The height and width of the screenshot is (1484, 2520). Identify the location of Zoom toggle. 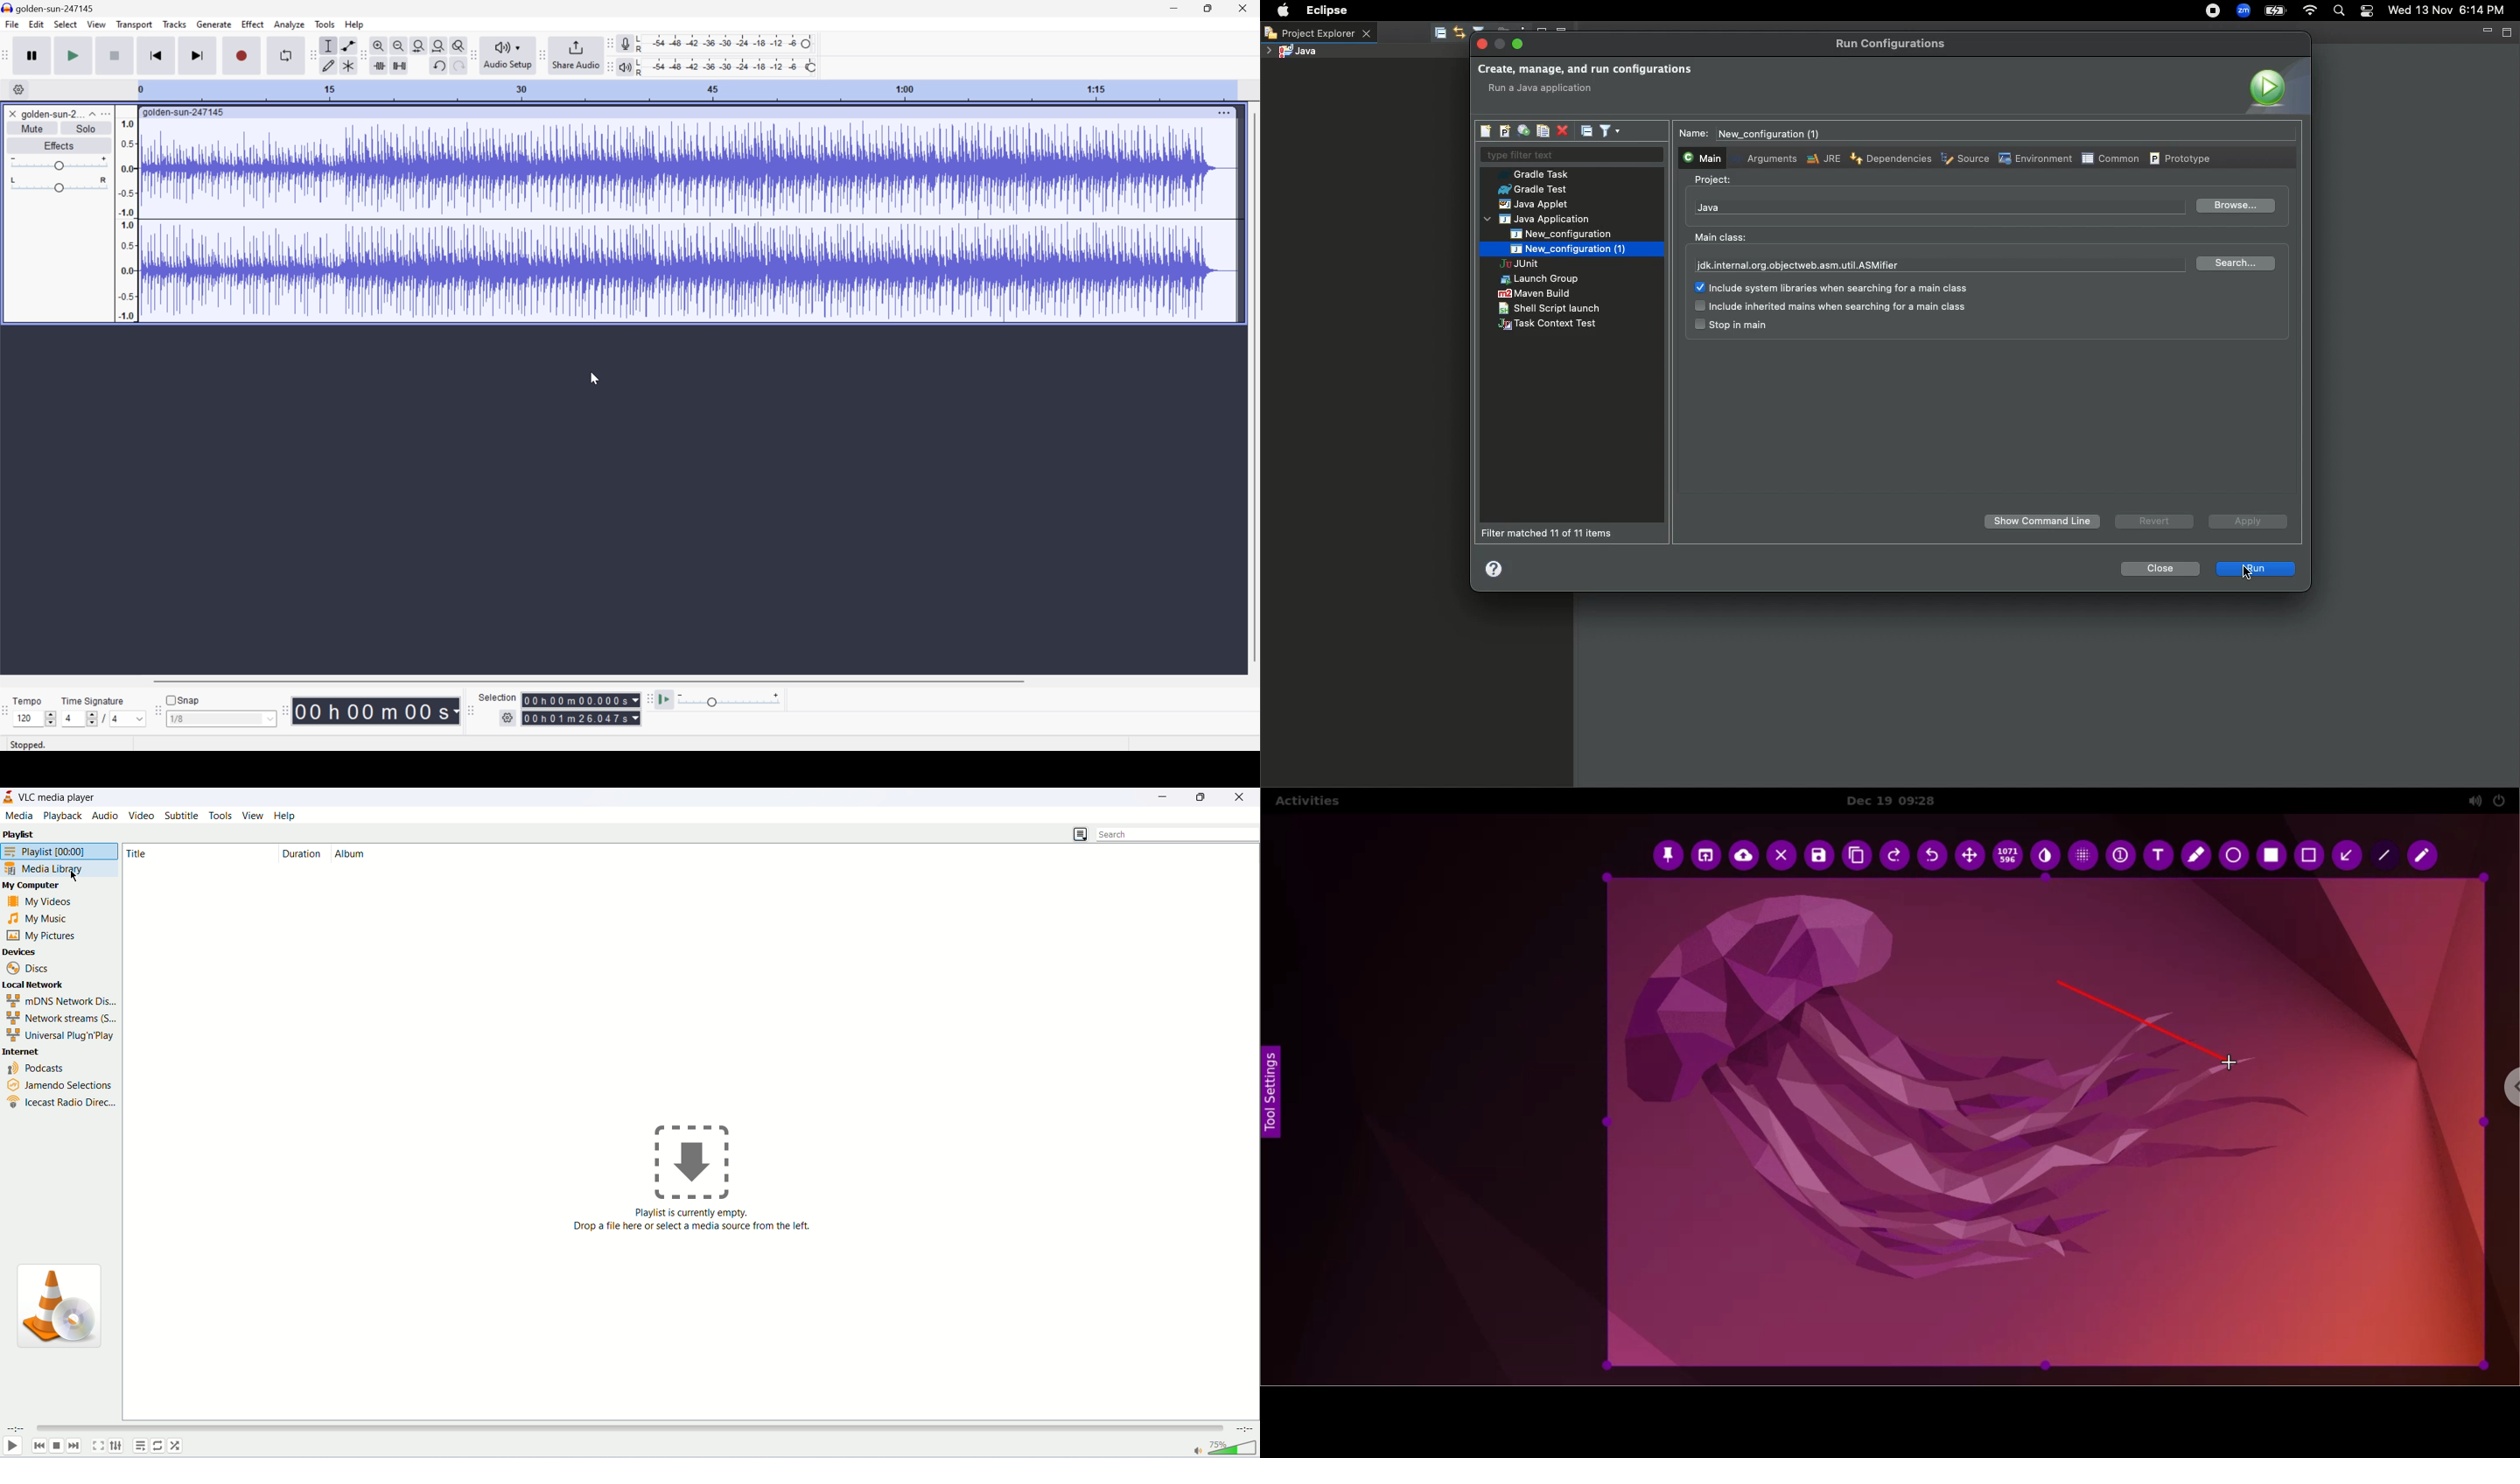
(456, 45).